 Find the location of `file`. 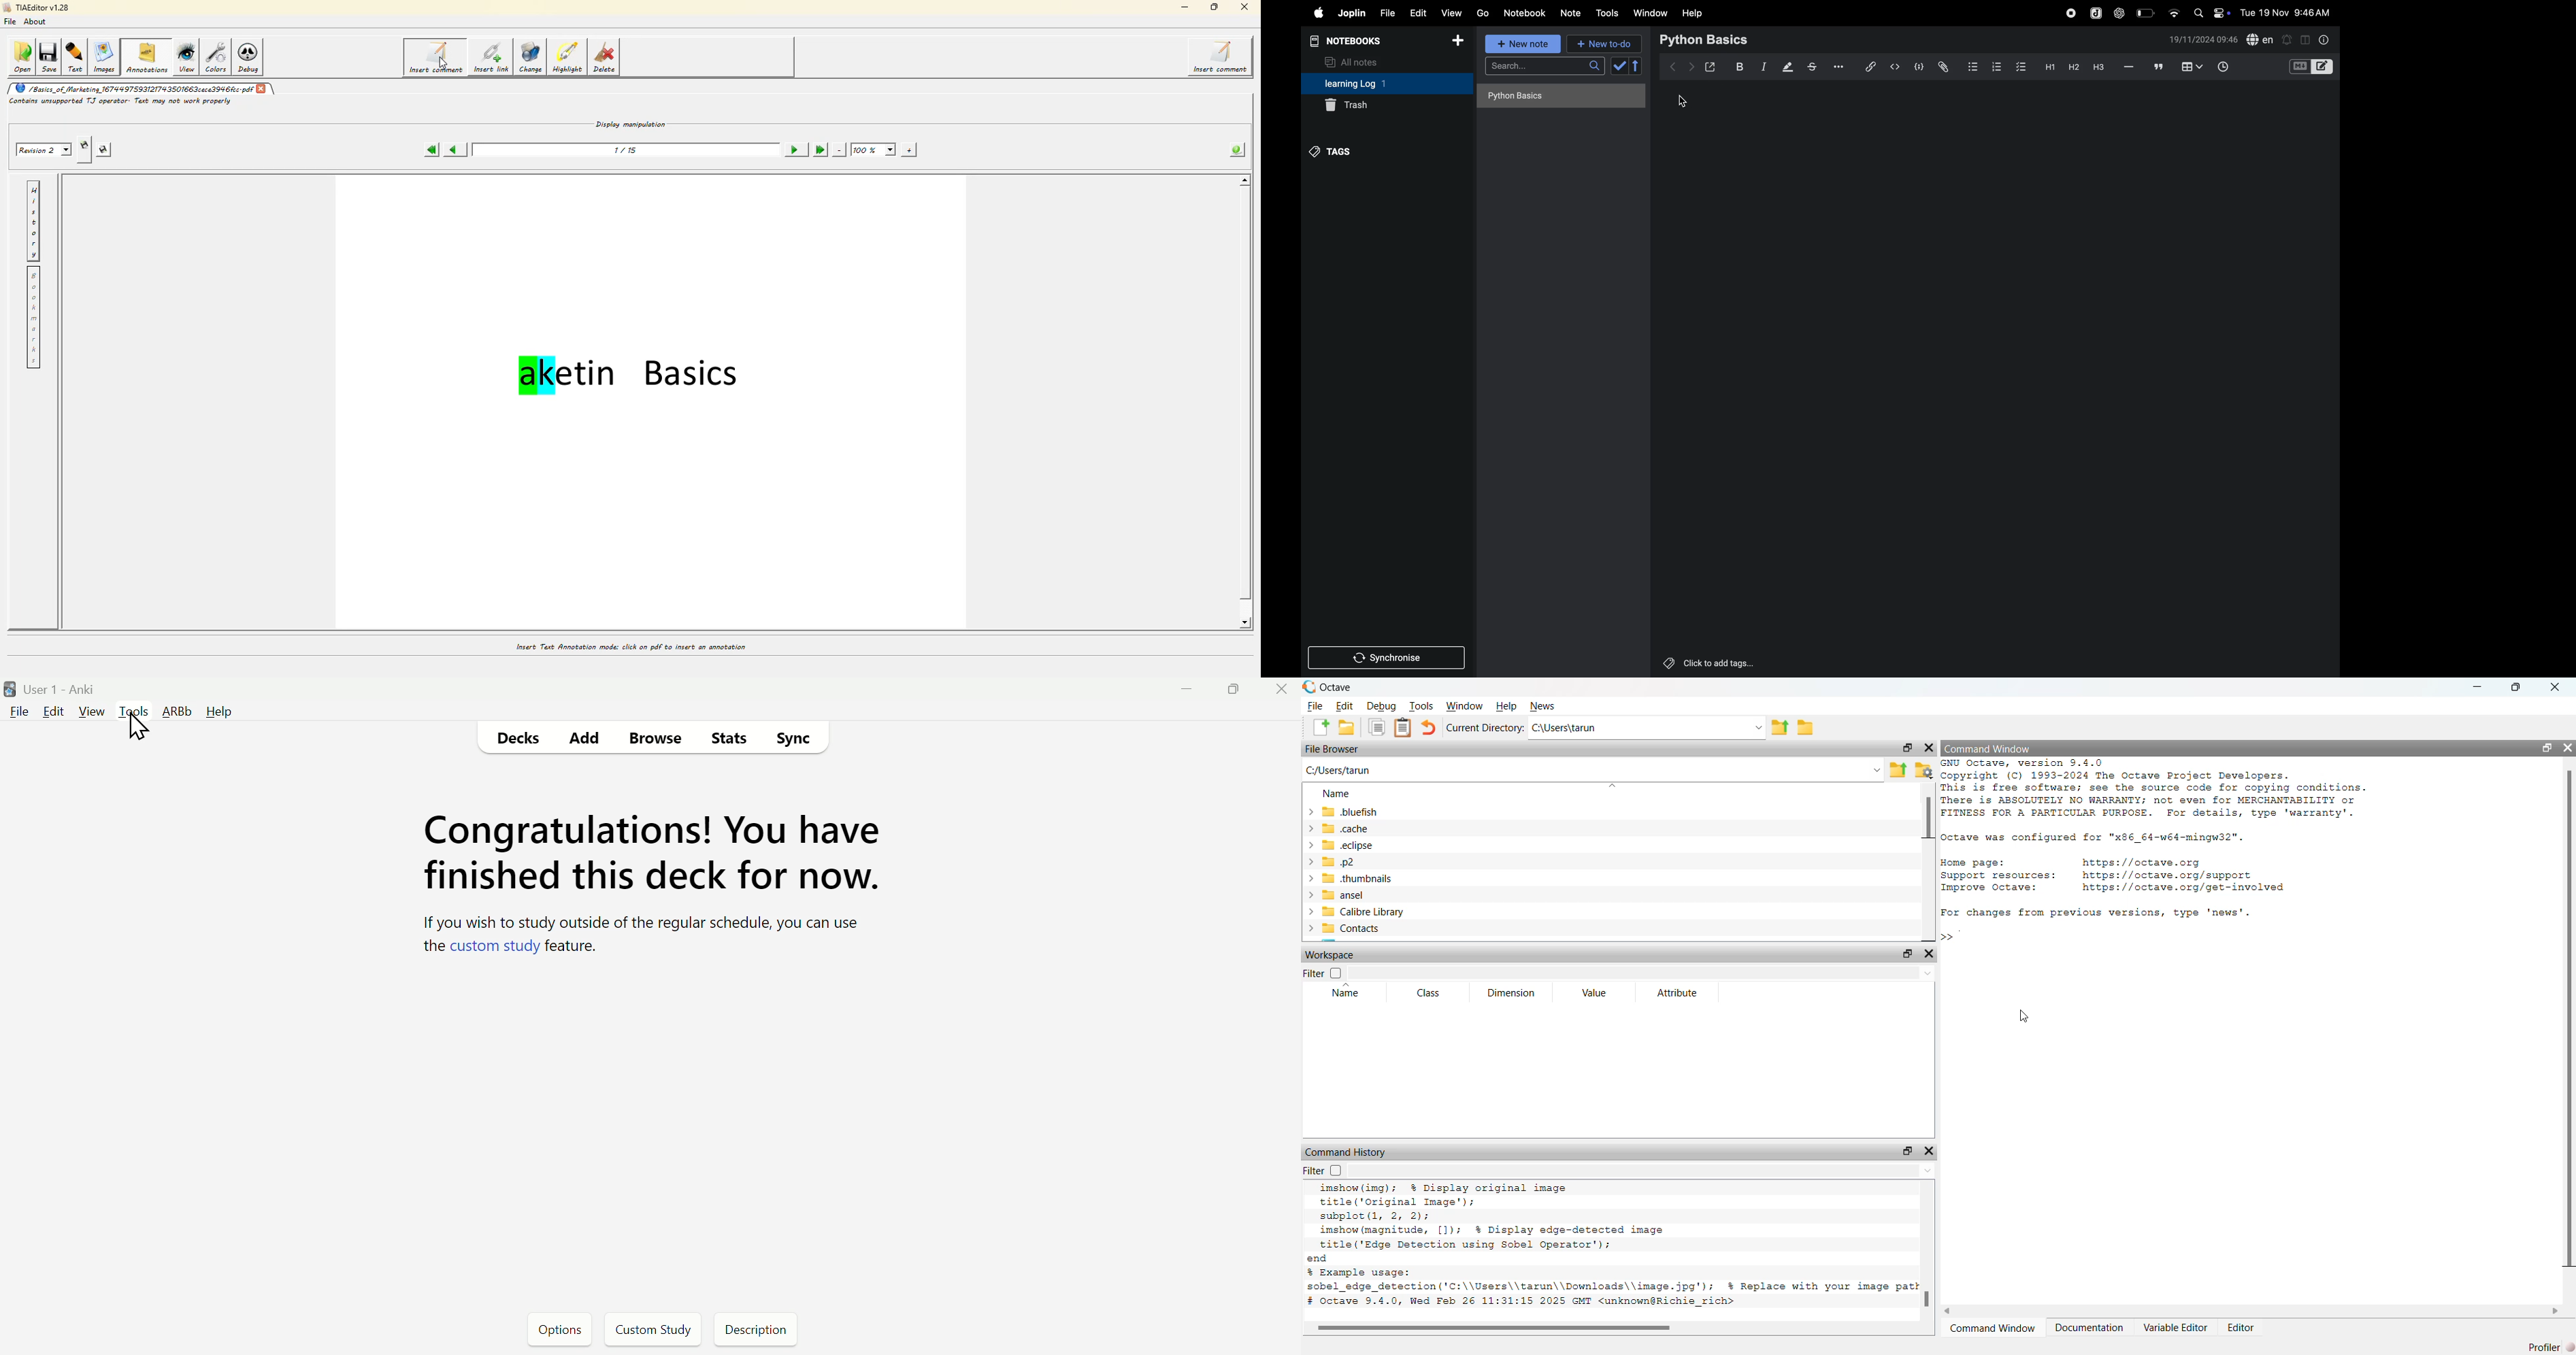

file is located at coordinates (1386, 13).